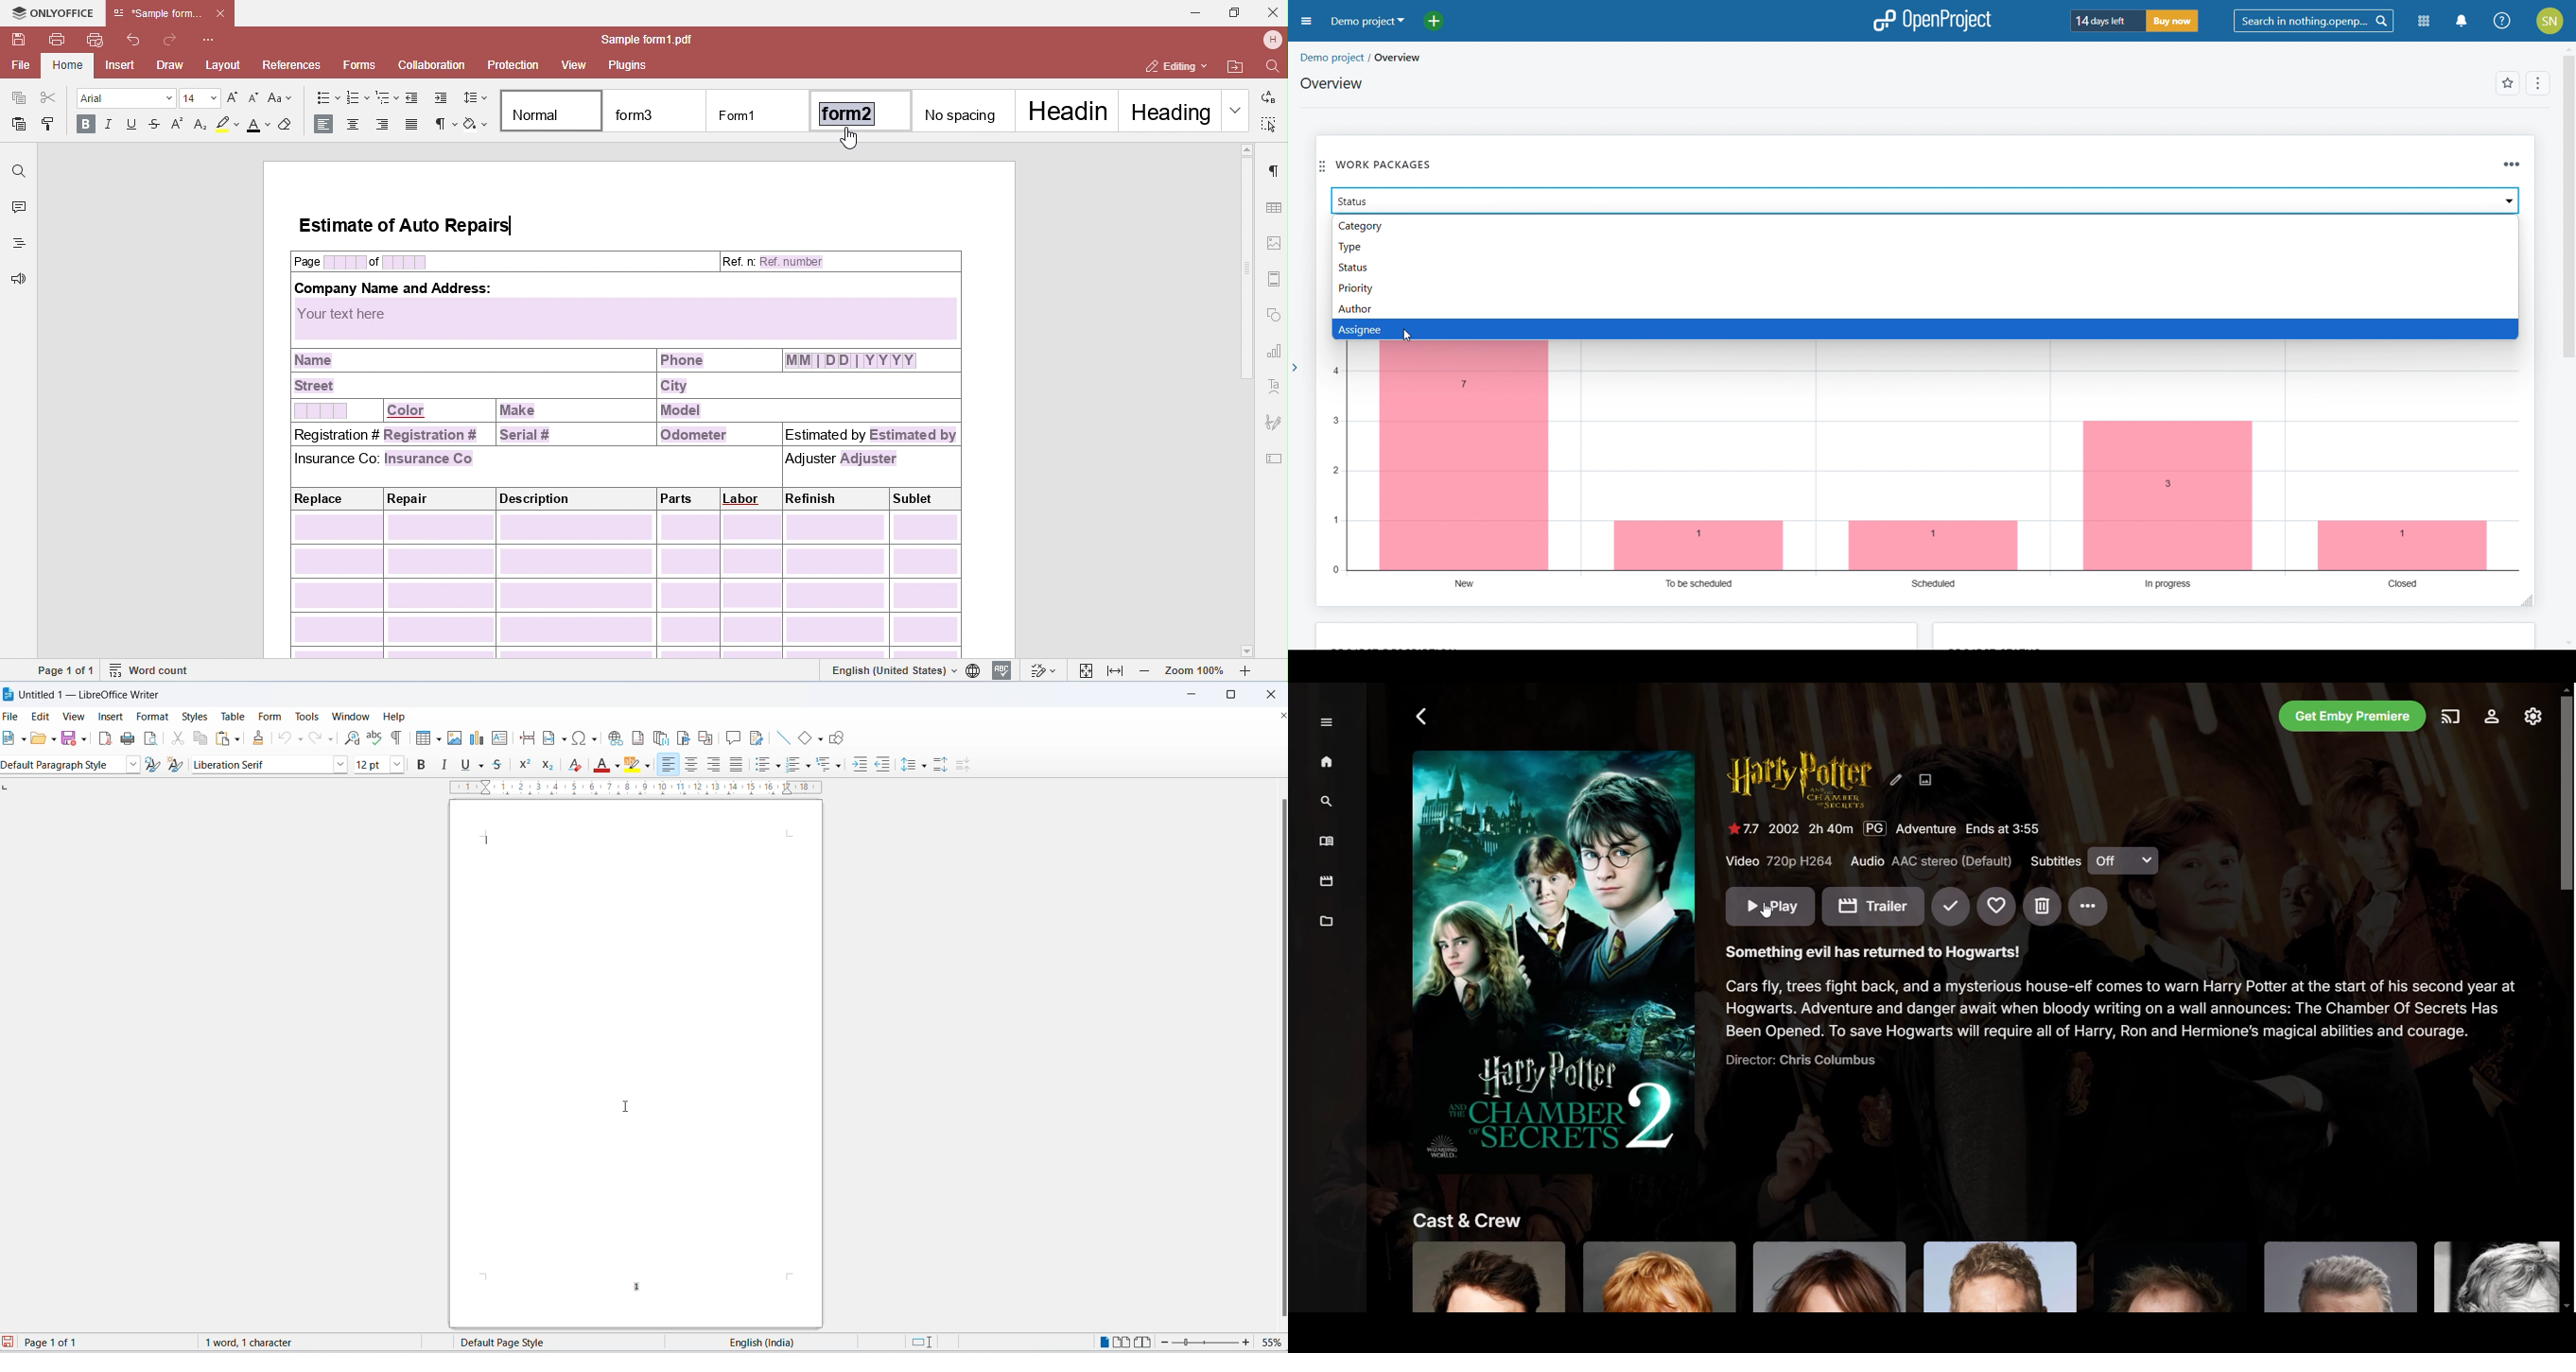 This screenshot has height=1372, width=2576. Describe the element at coordinates (331, 739) in the screenshot. I see `redo options` at that location.